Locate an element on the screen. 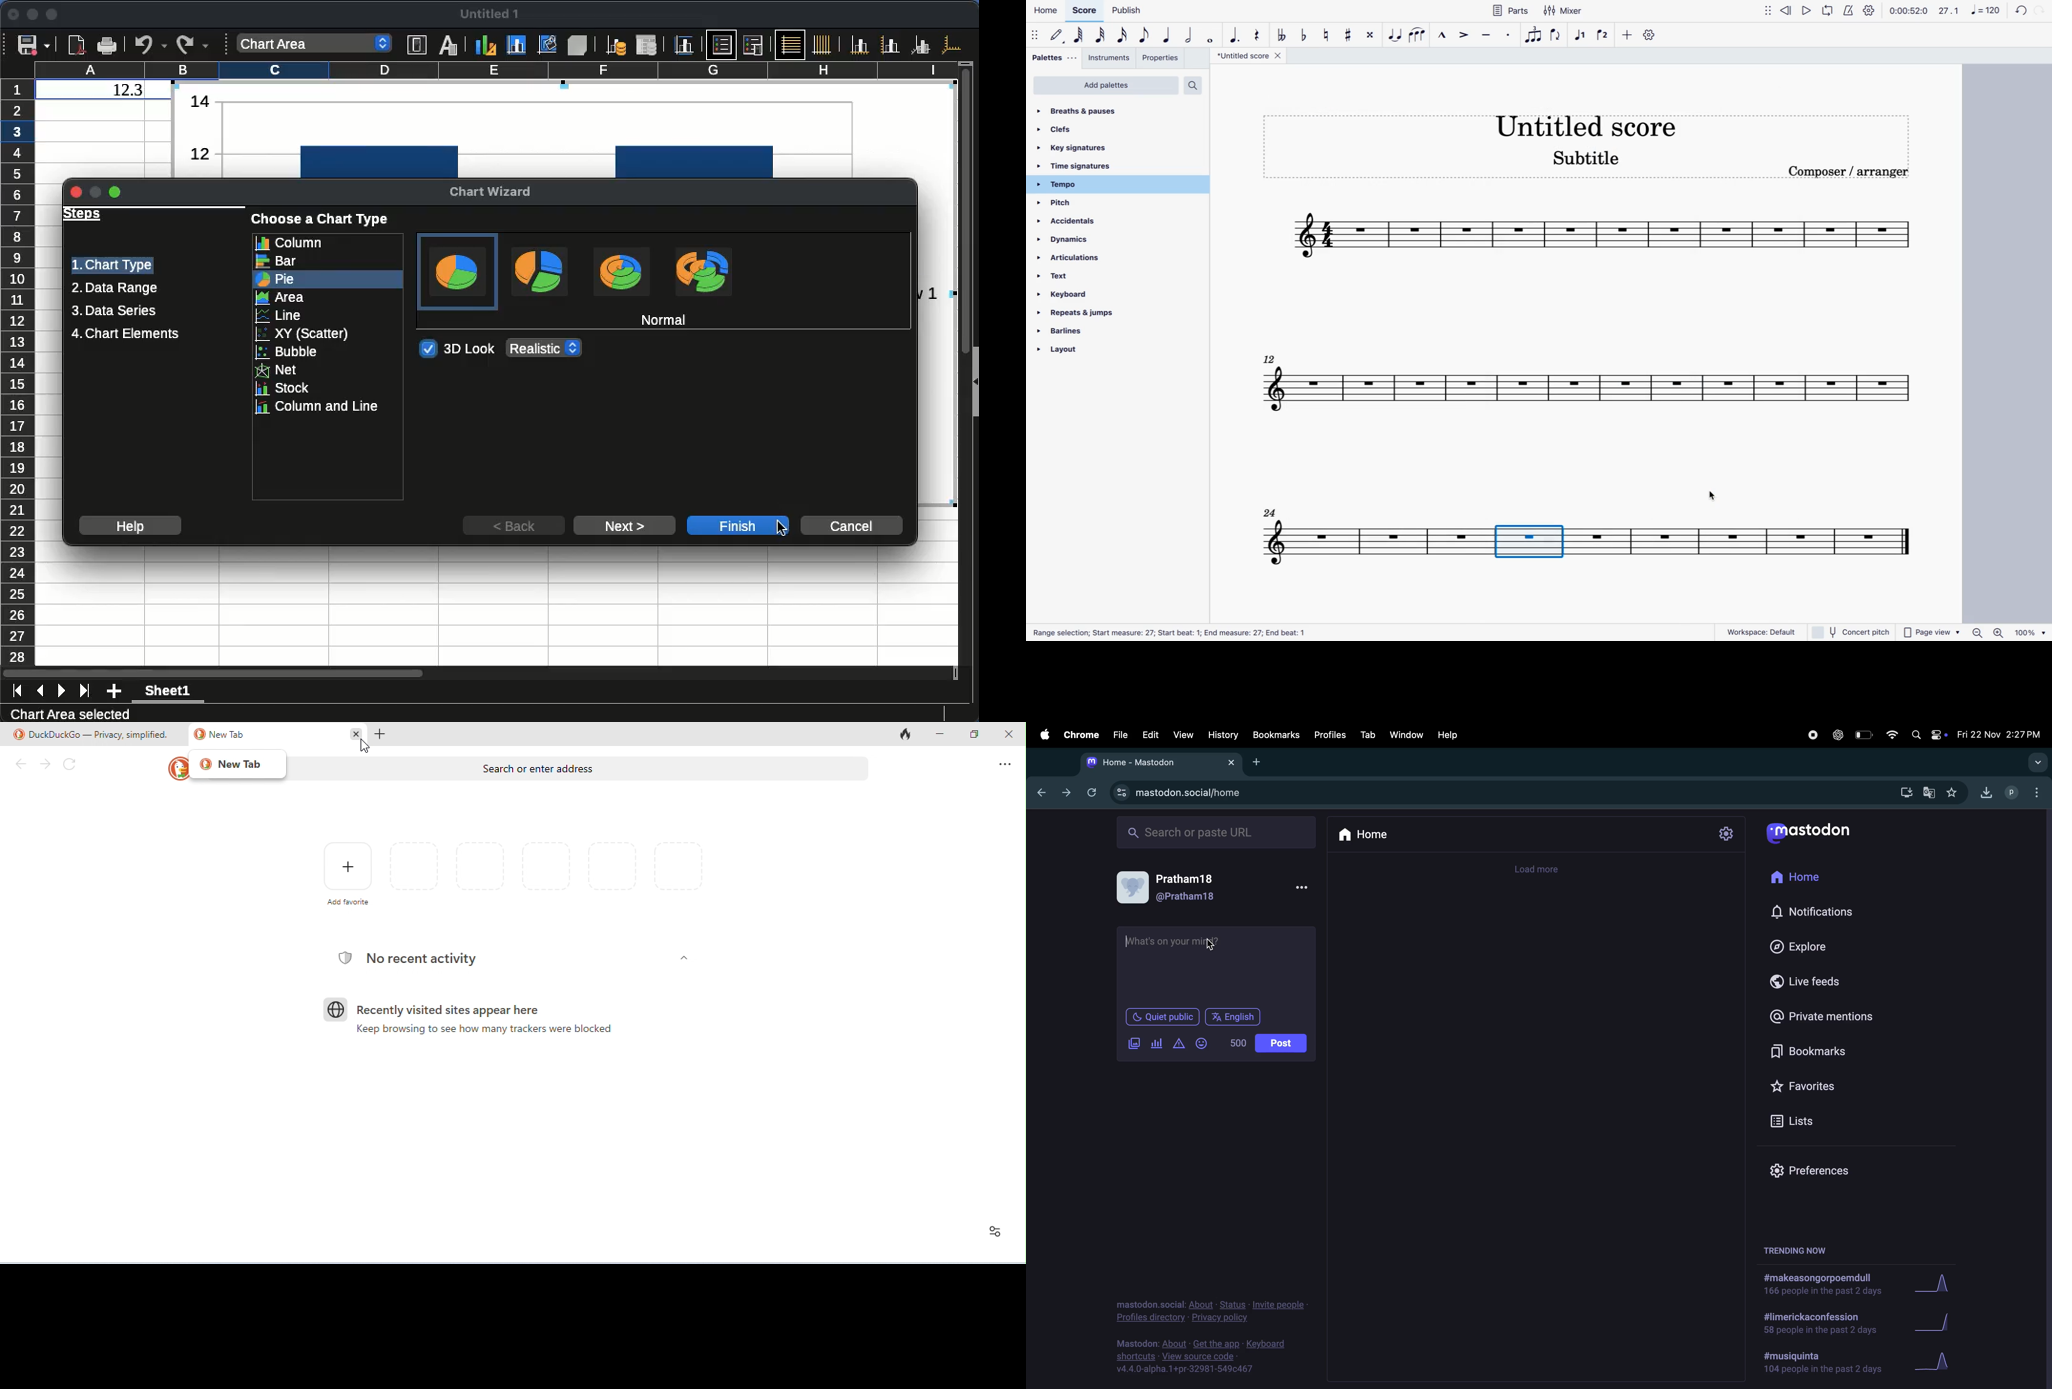 The width and height of the screenshot is (2072, 1400). Minimize is located at coordinates (96, 191).